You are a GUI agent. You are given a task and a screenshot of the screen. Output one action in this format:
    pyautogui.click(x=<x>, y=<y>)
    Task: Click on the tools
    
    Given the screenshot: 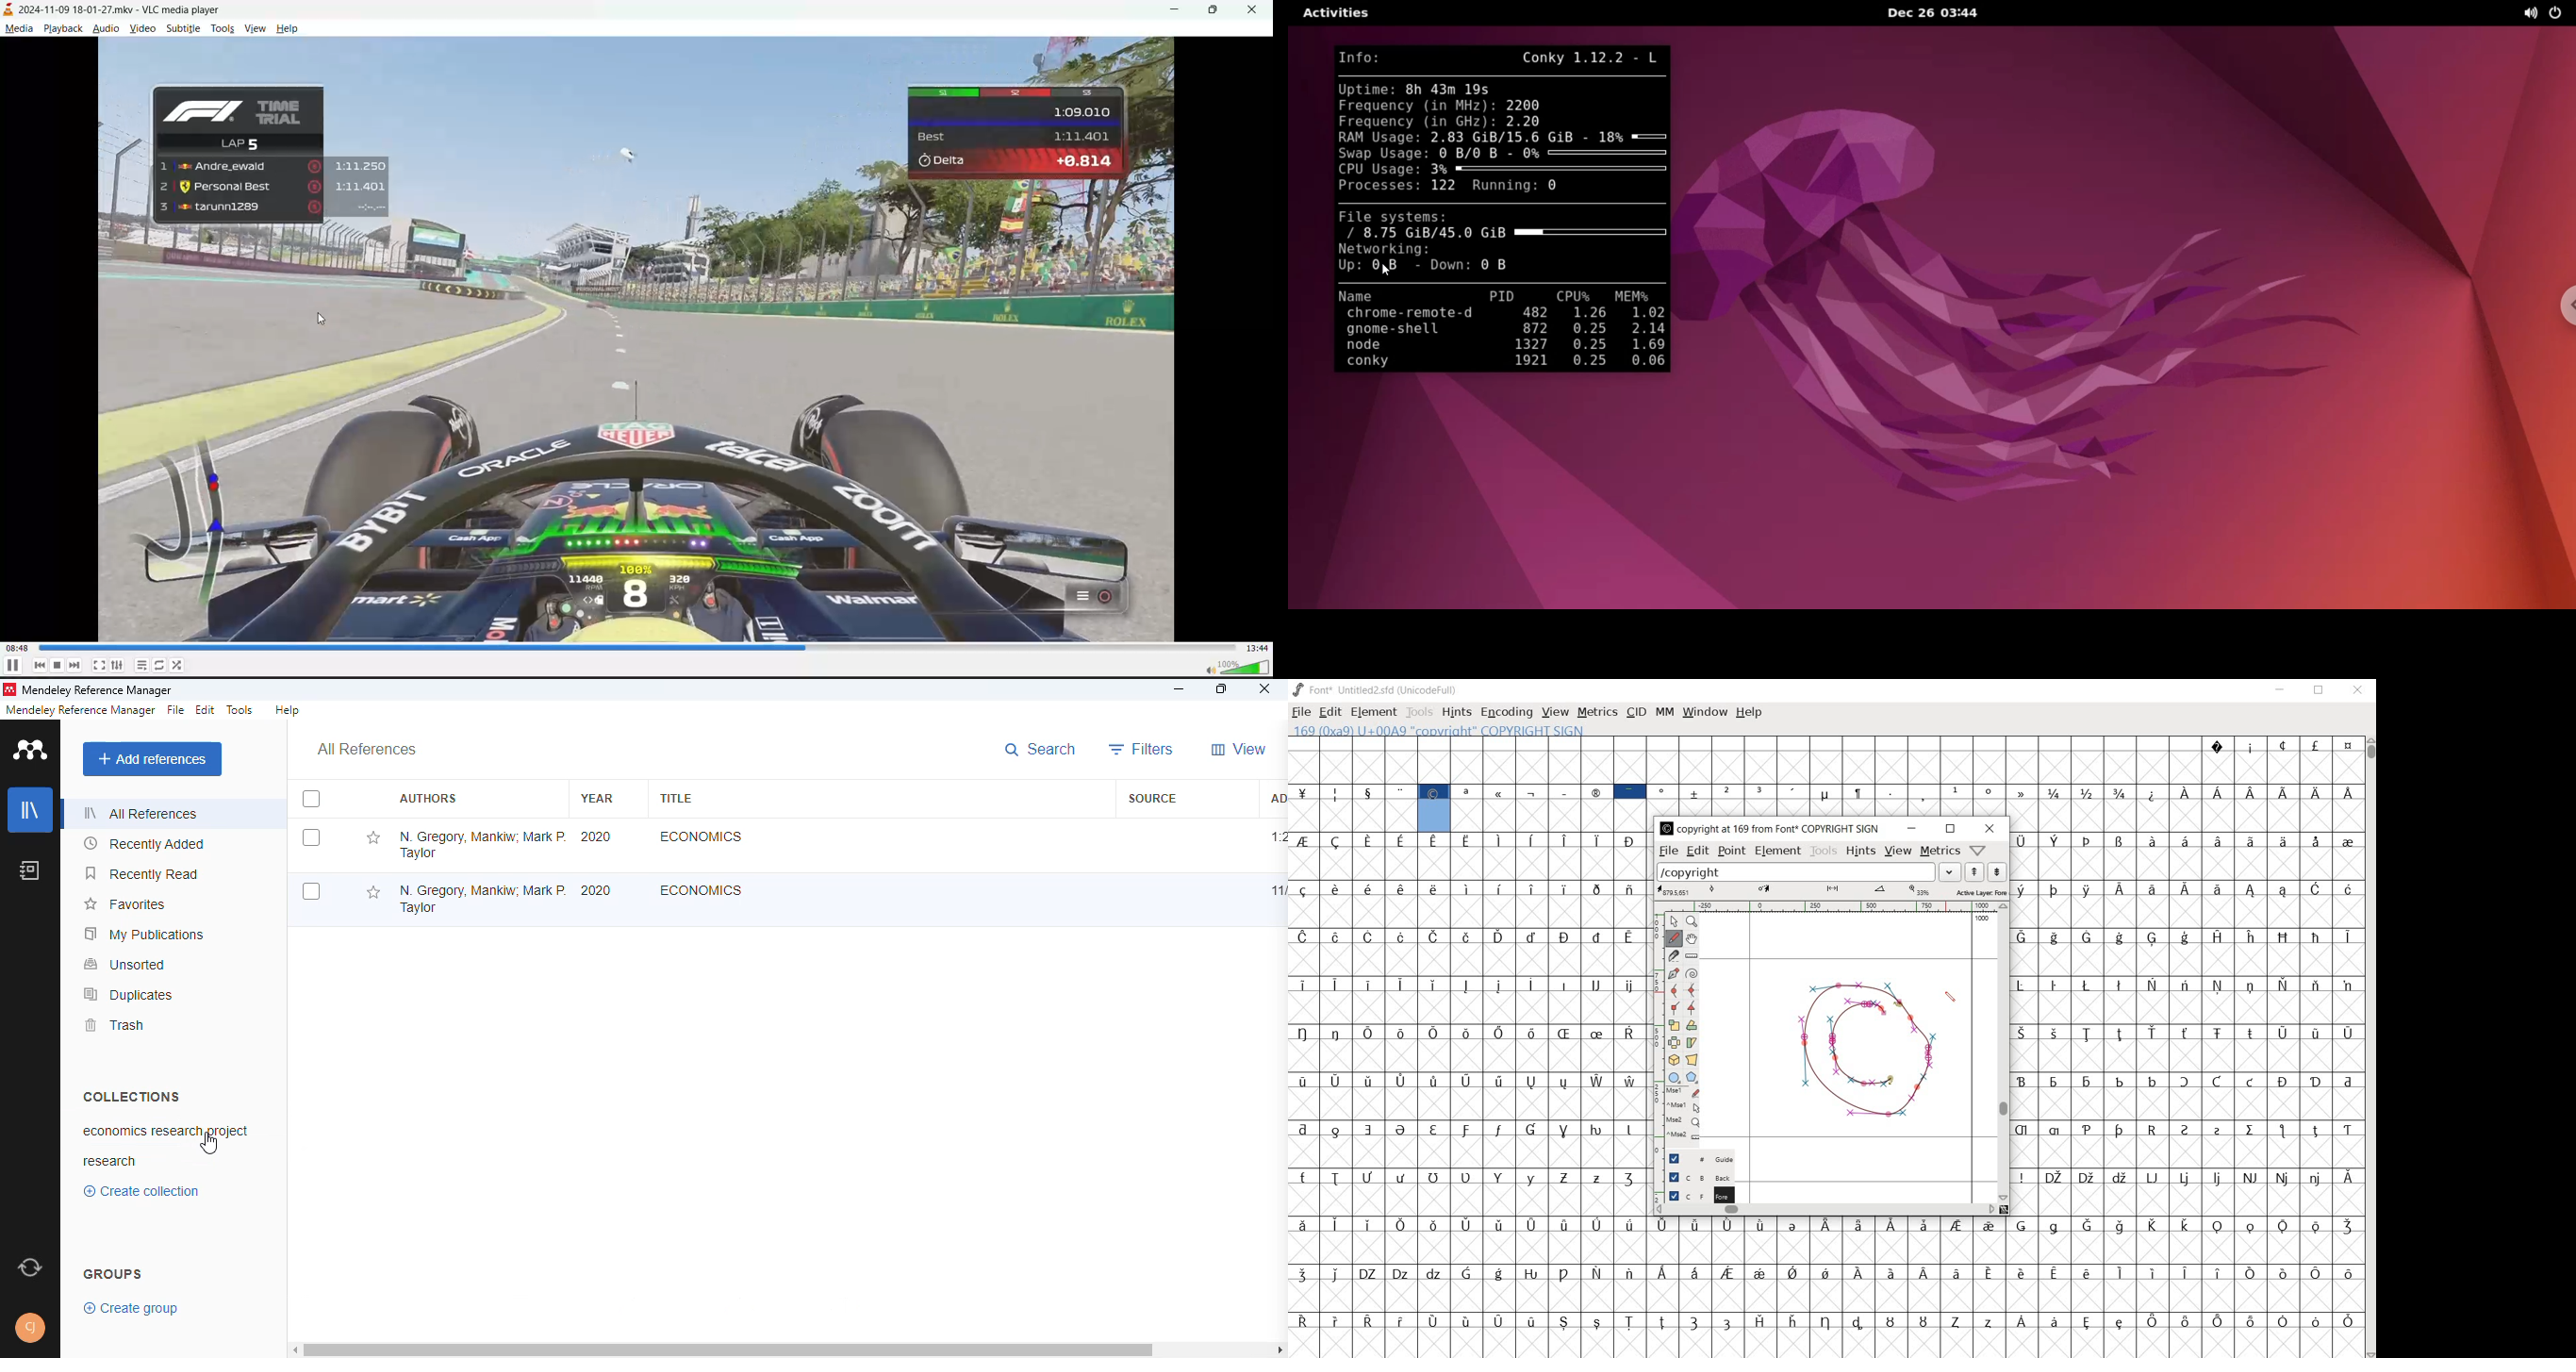 What is the action you would take?
    pyautogui.click(x=240, y=710)
    